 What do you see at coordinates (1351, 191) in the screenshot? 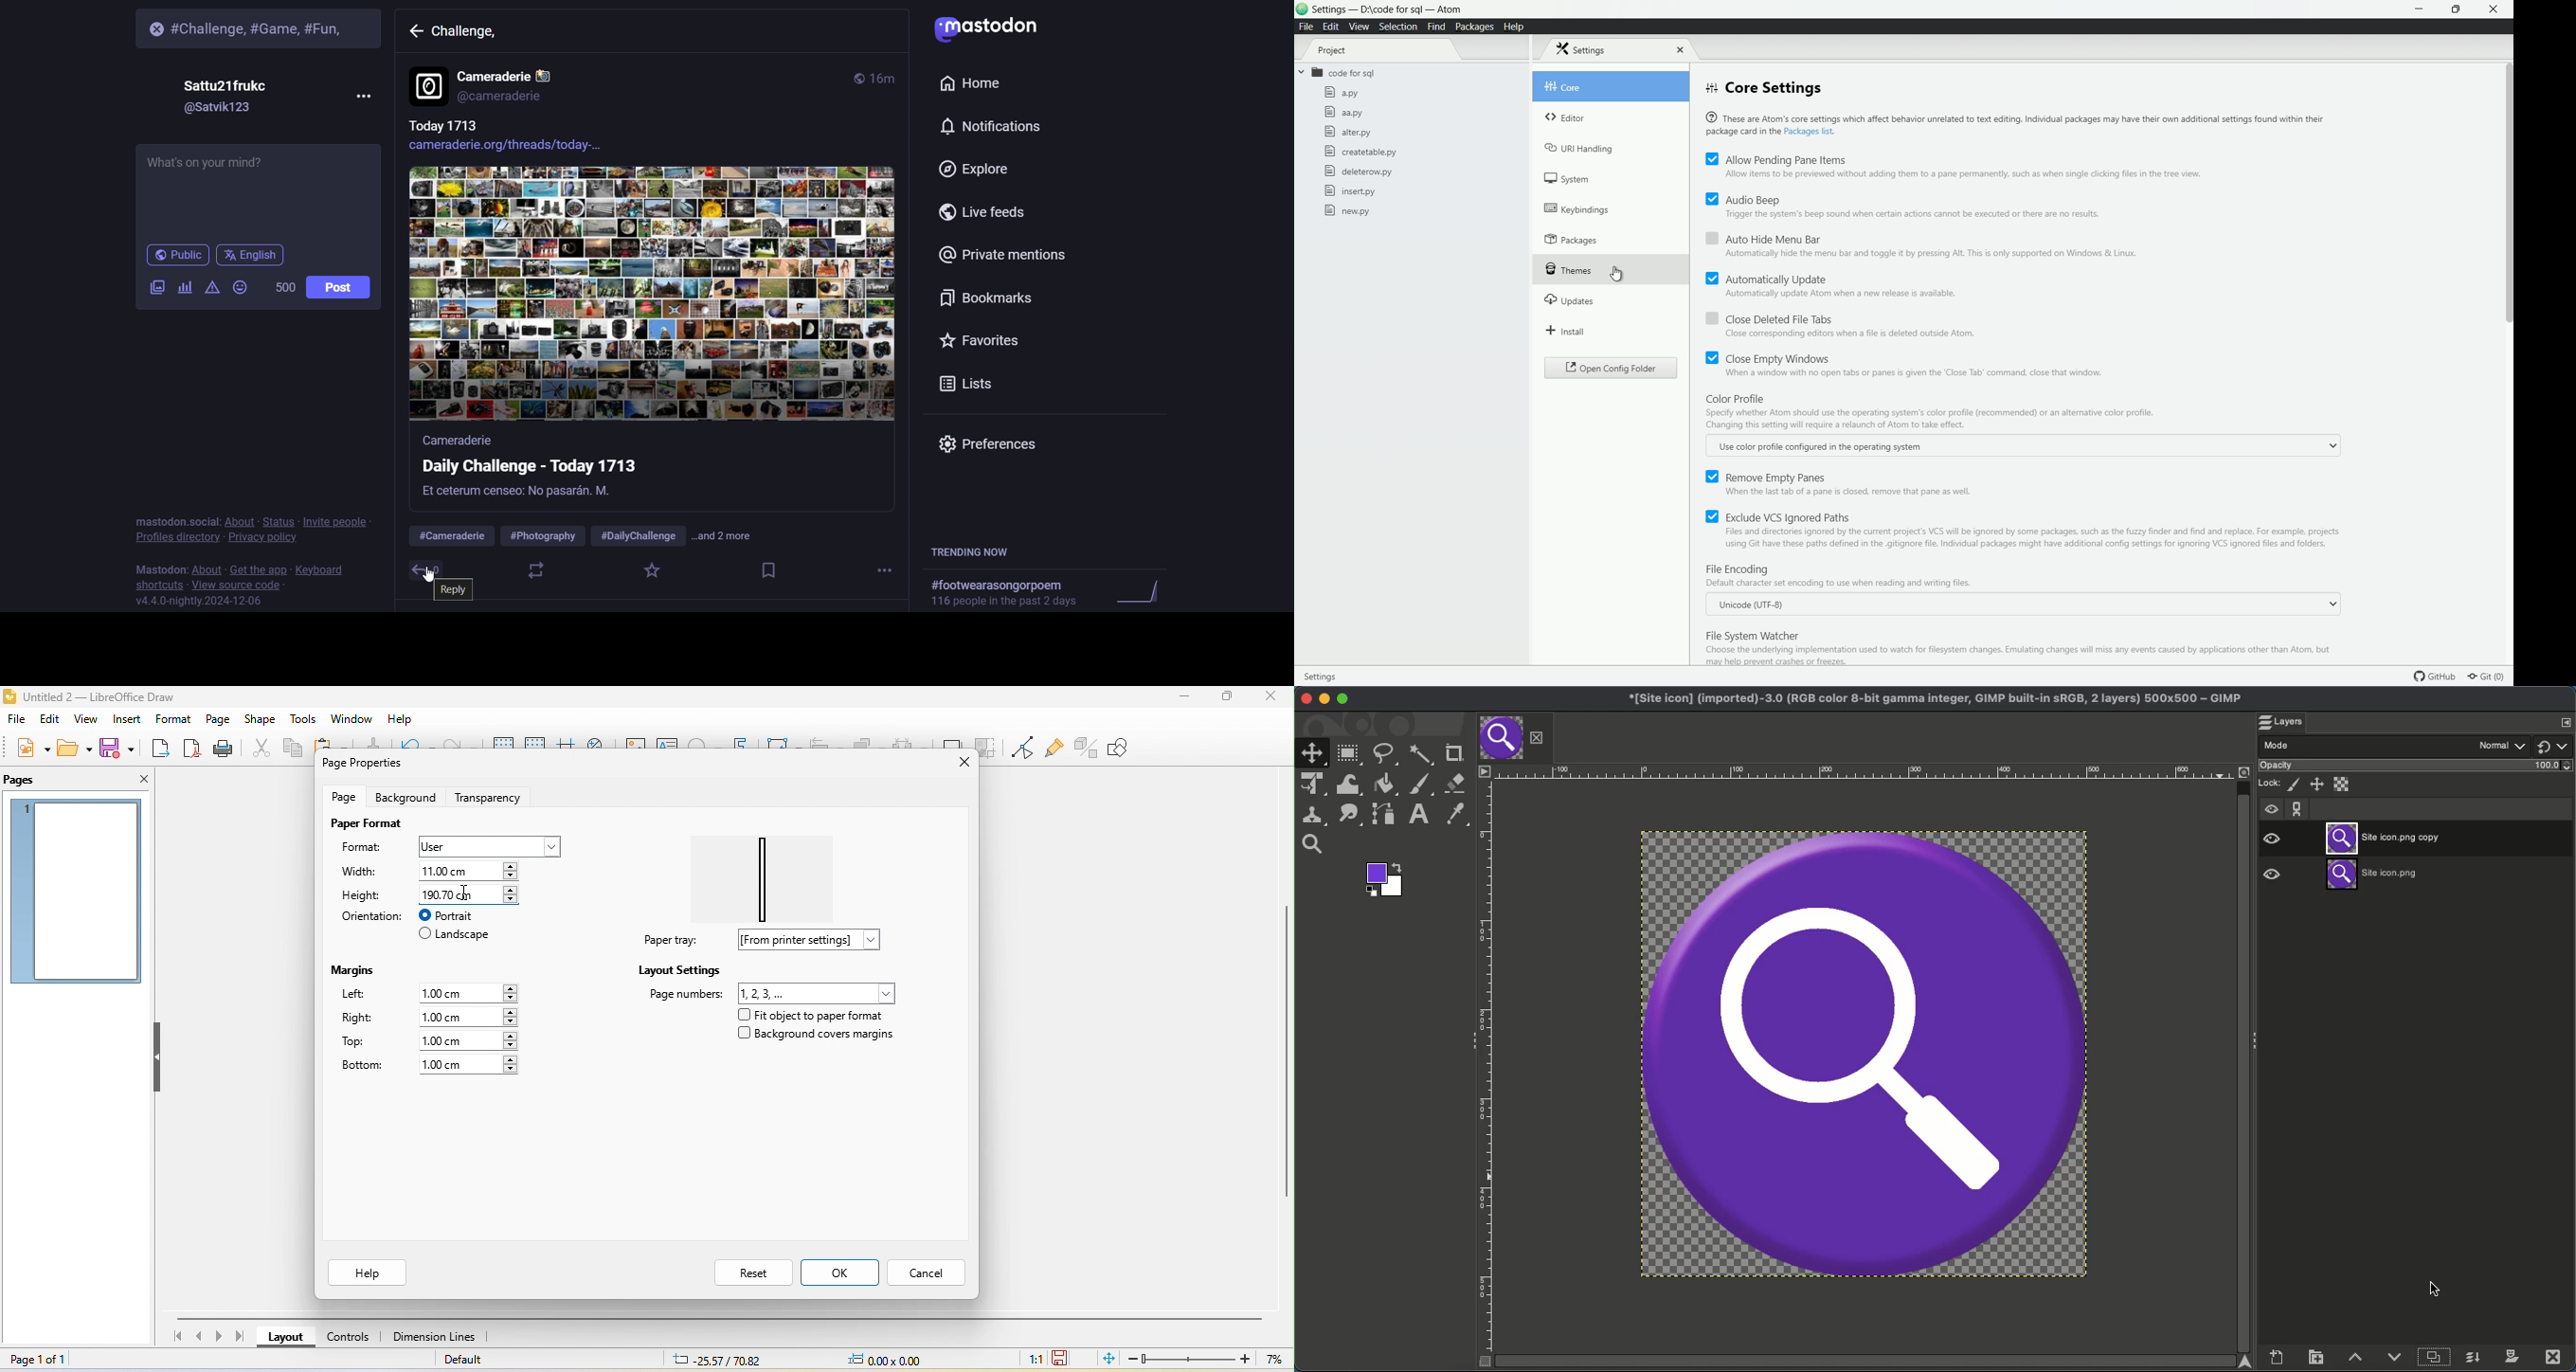
I see `insert.py file` at bounding box center [1351, 191].